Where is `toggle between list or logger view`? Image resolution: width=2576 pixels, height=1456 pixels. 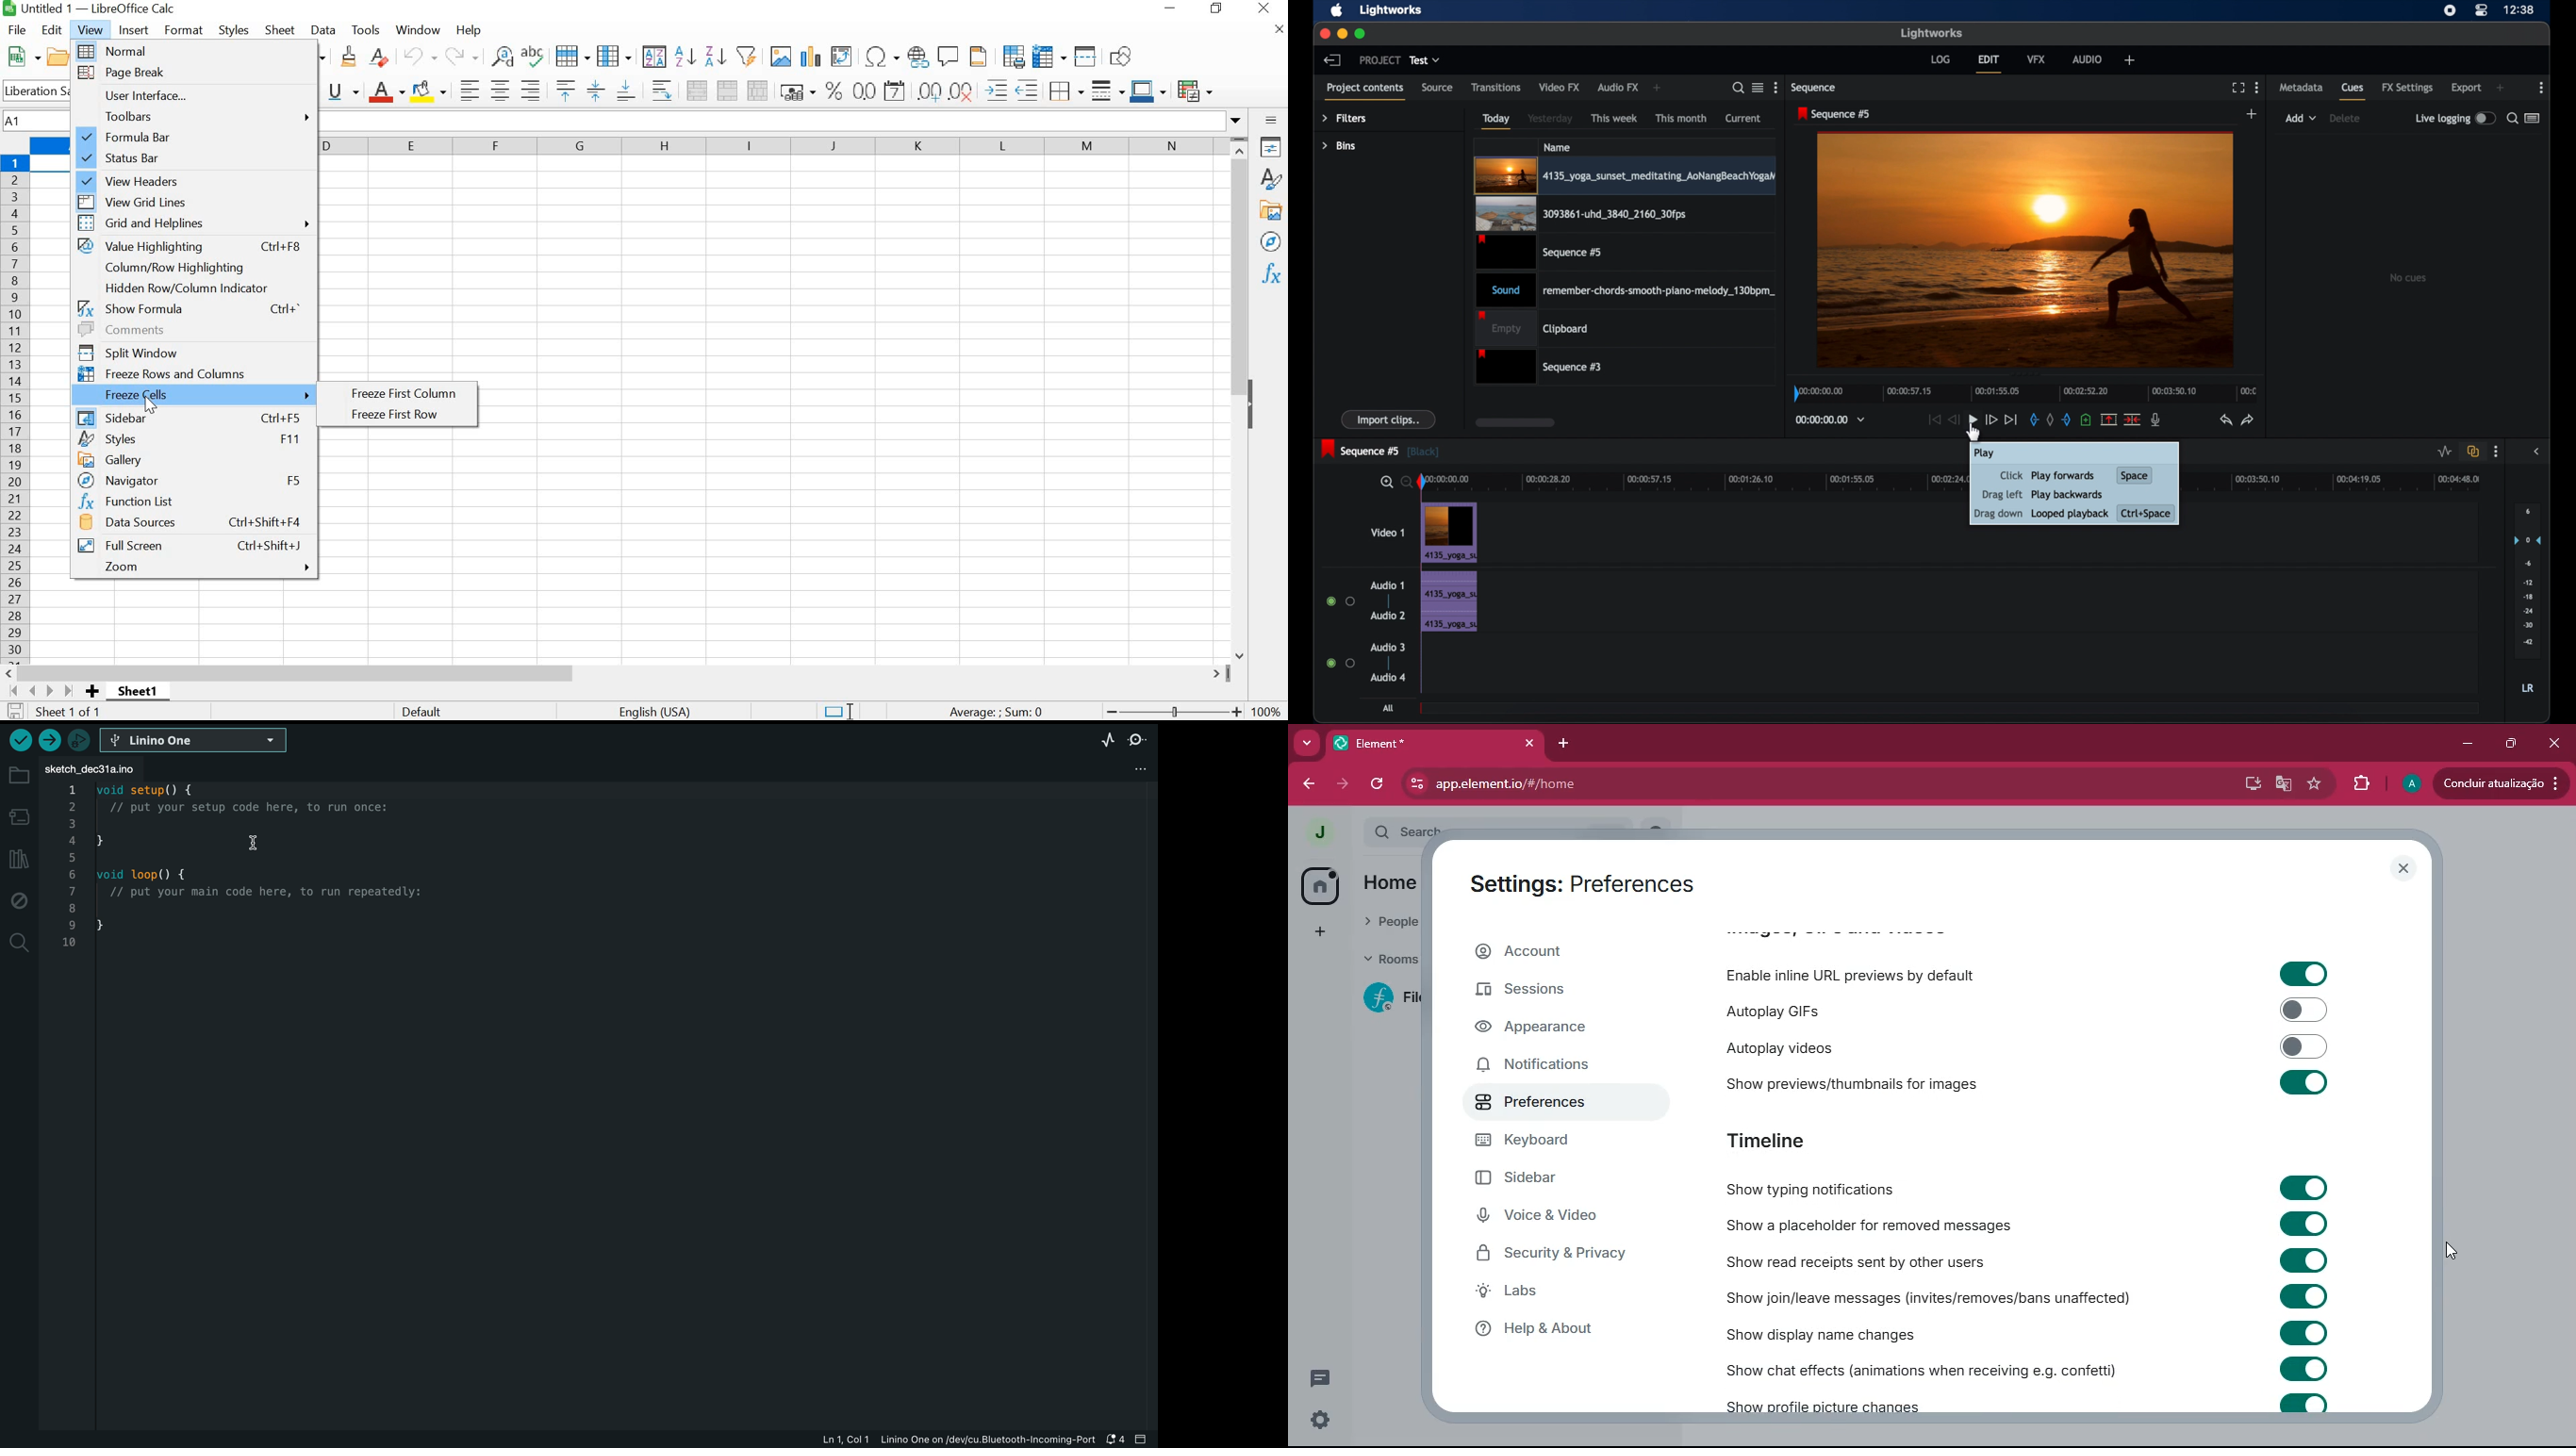
toggle between list or logger view is located at coordinates (2532, 118).